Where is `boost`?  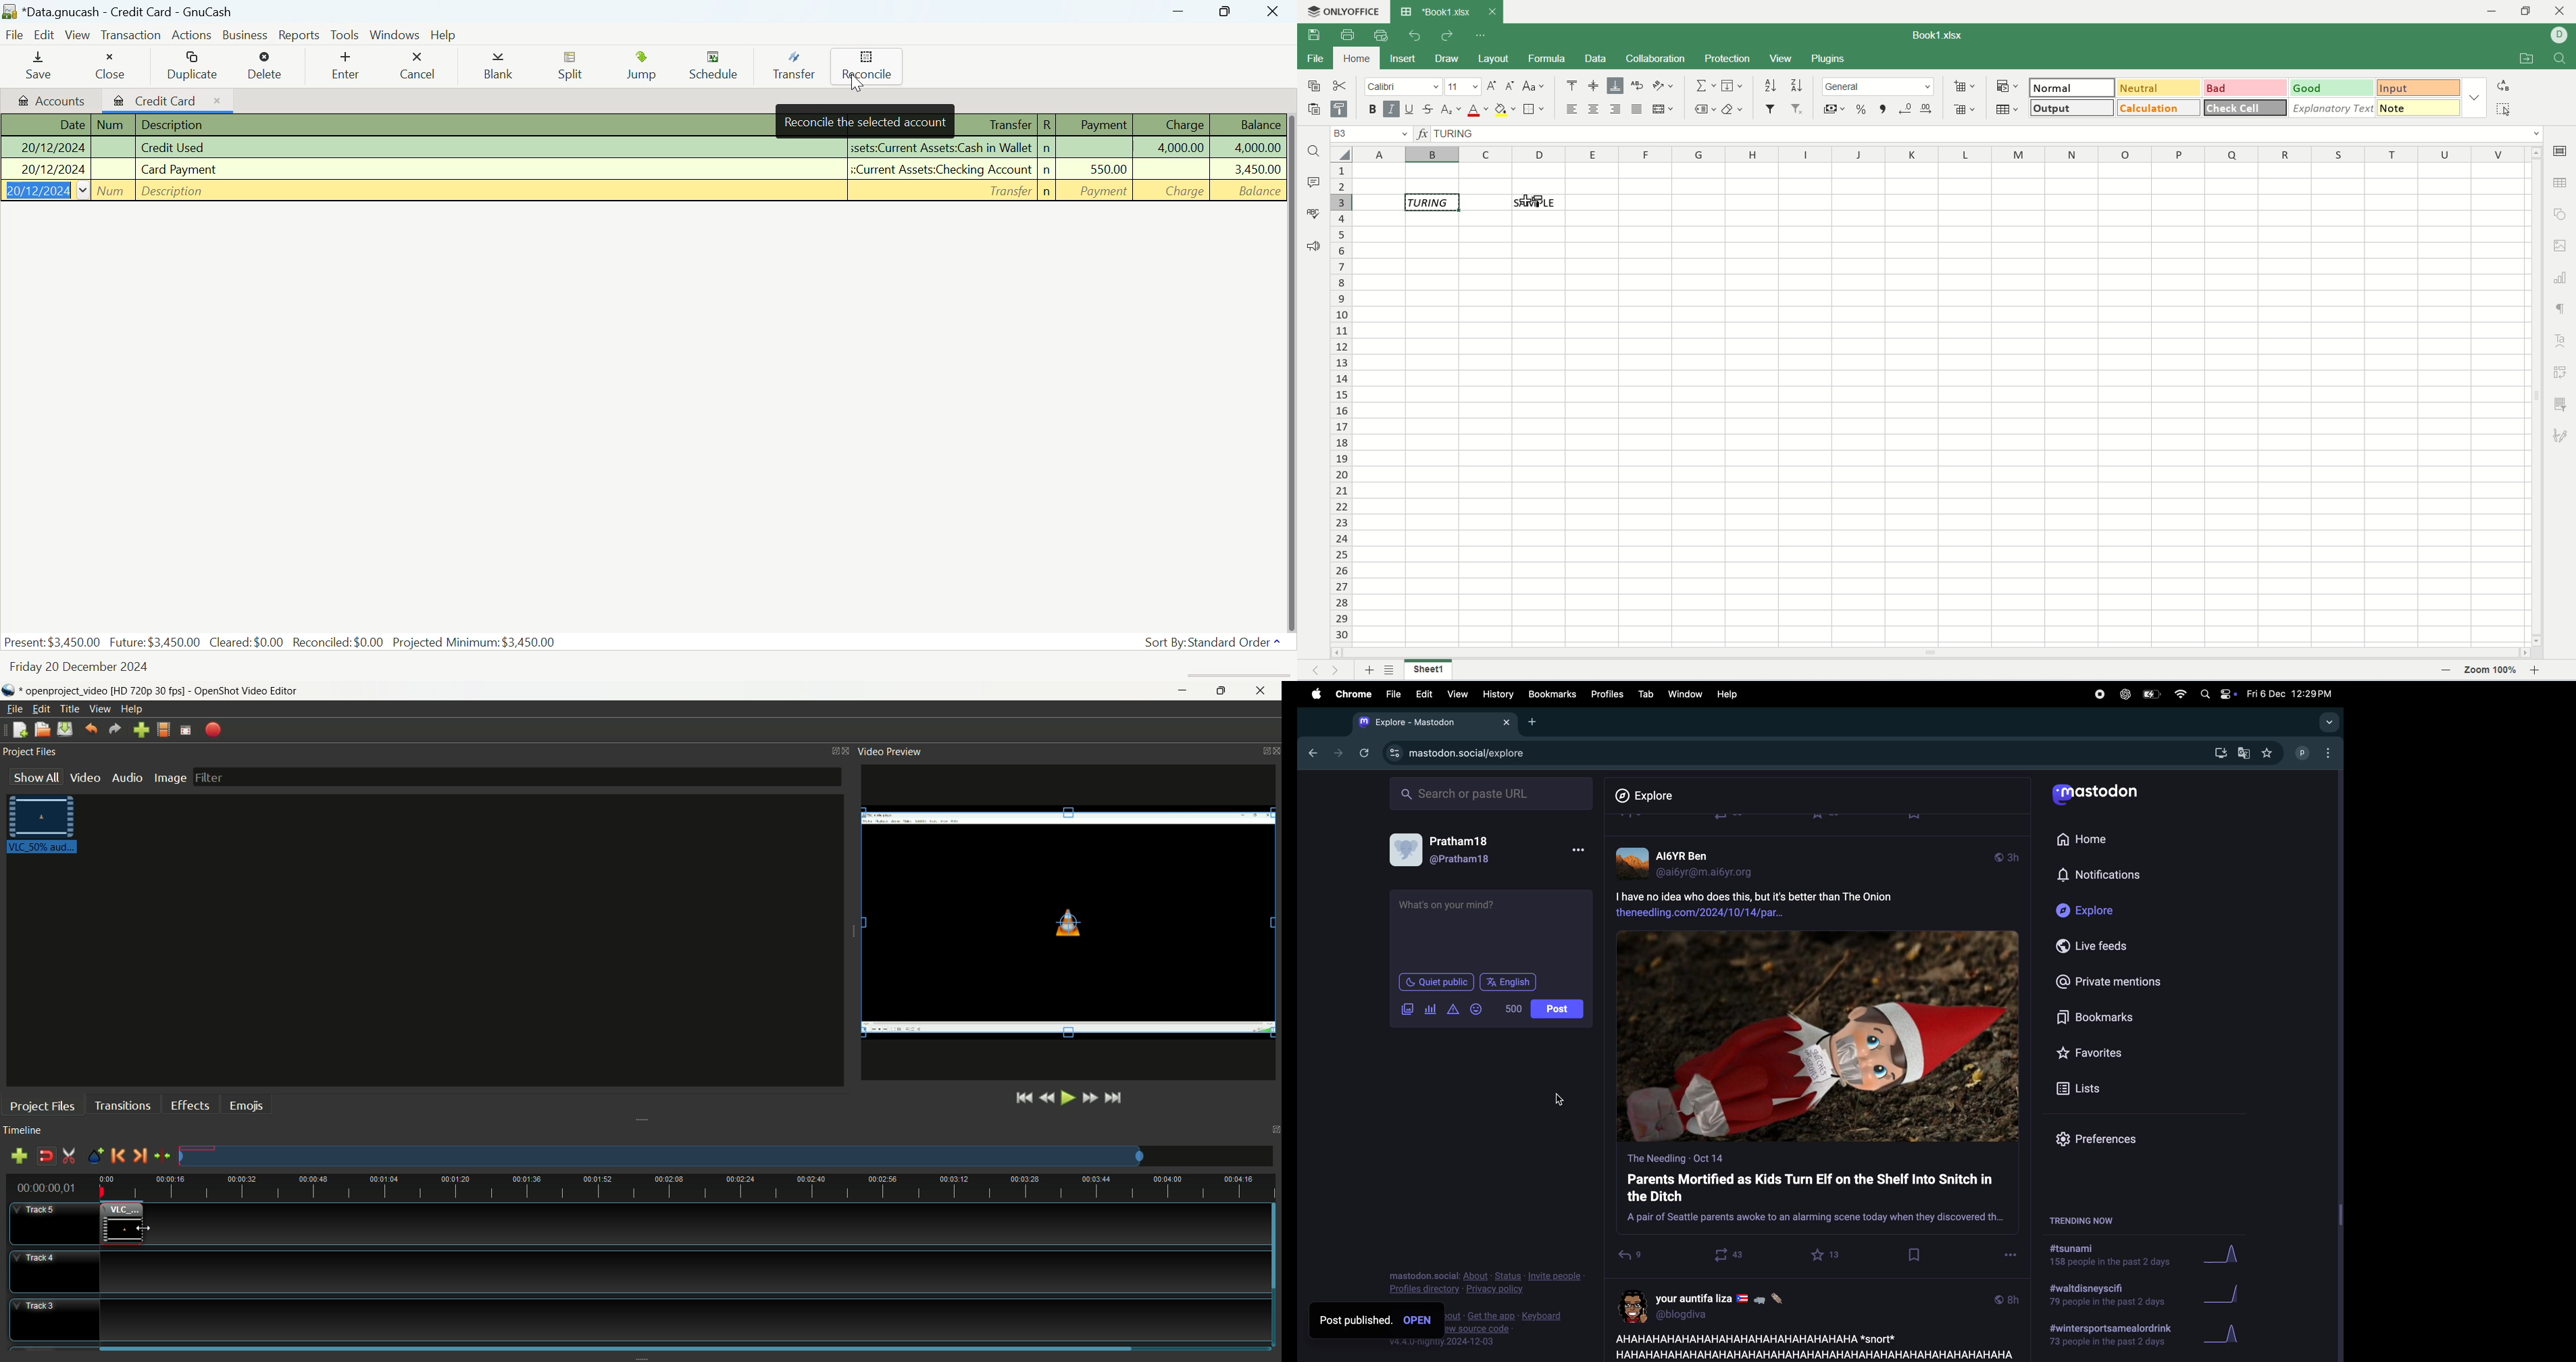
boost is located at coordinates (1725, 1254).